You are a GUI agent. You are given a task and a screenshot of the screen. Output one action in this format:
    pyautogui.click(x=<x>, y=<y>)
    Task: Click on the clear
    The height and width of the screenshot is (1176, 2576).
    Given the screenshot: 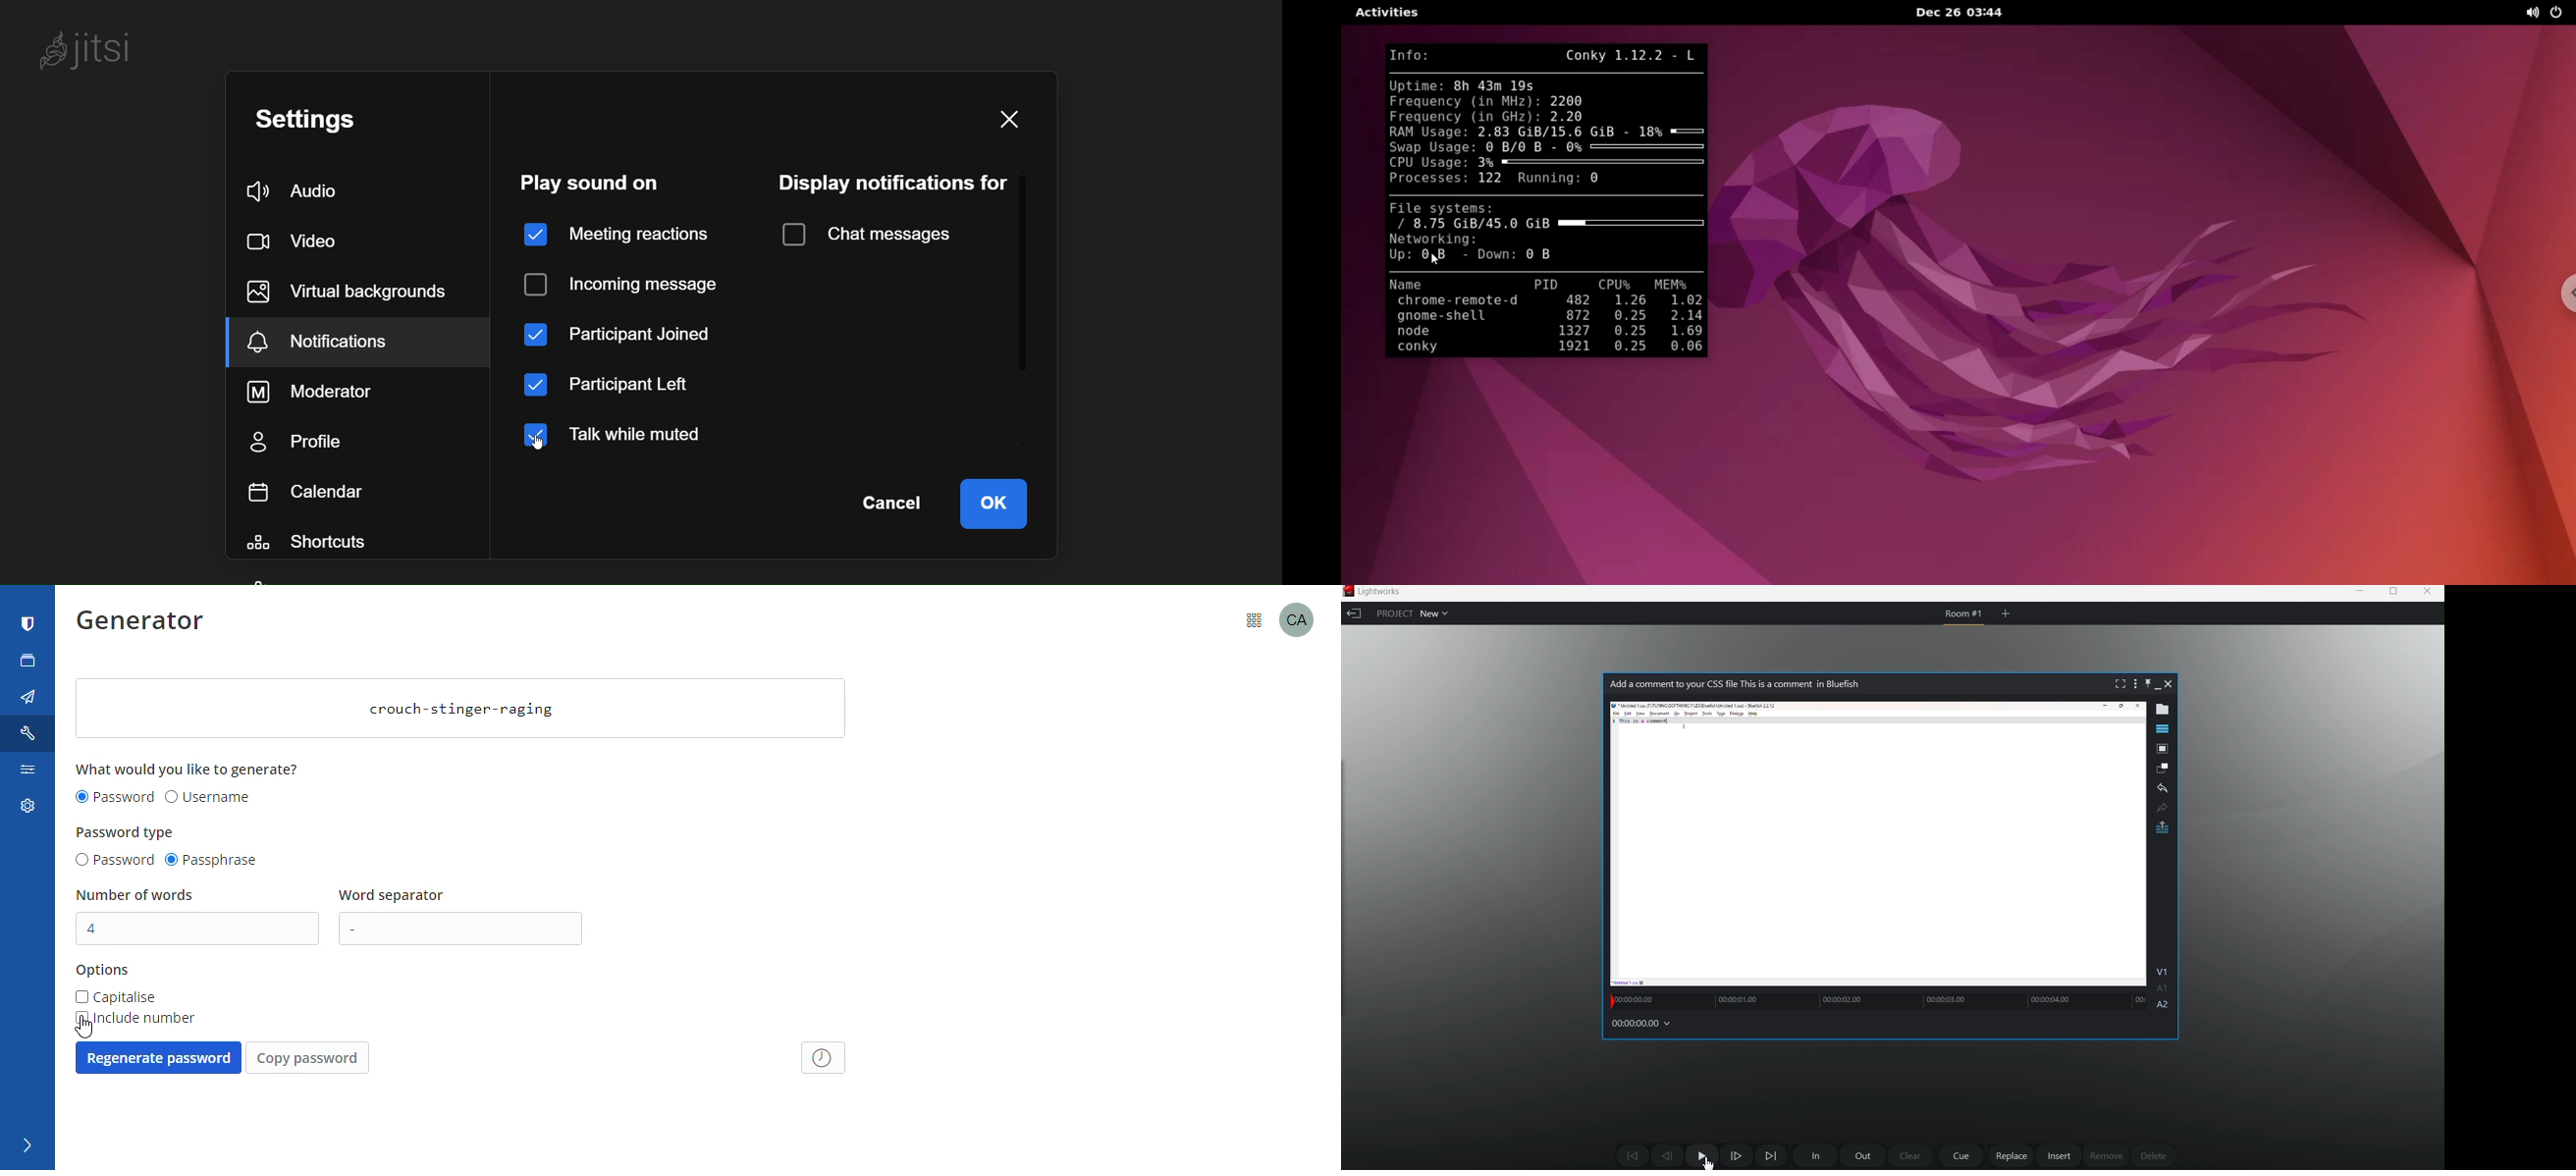 What is the action you would take?
    pyautogui.click(x=1912, y=1156)
    